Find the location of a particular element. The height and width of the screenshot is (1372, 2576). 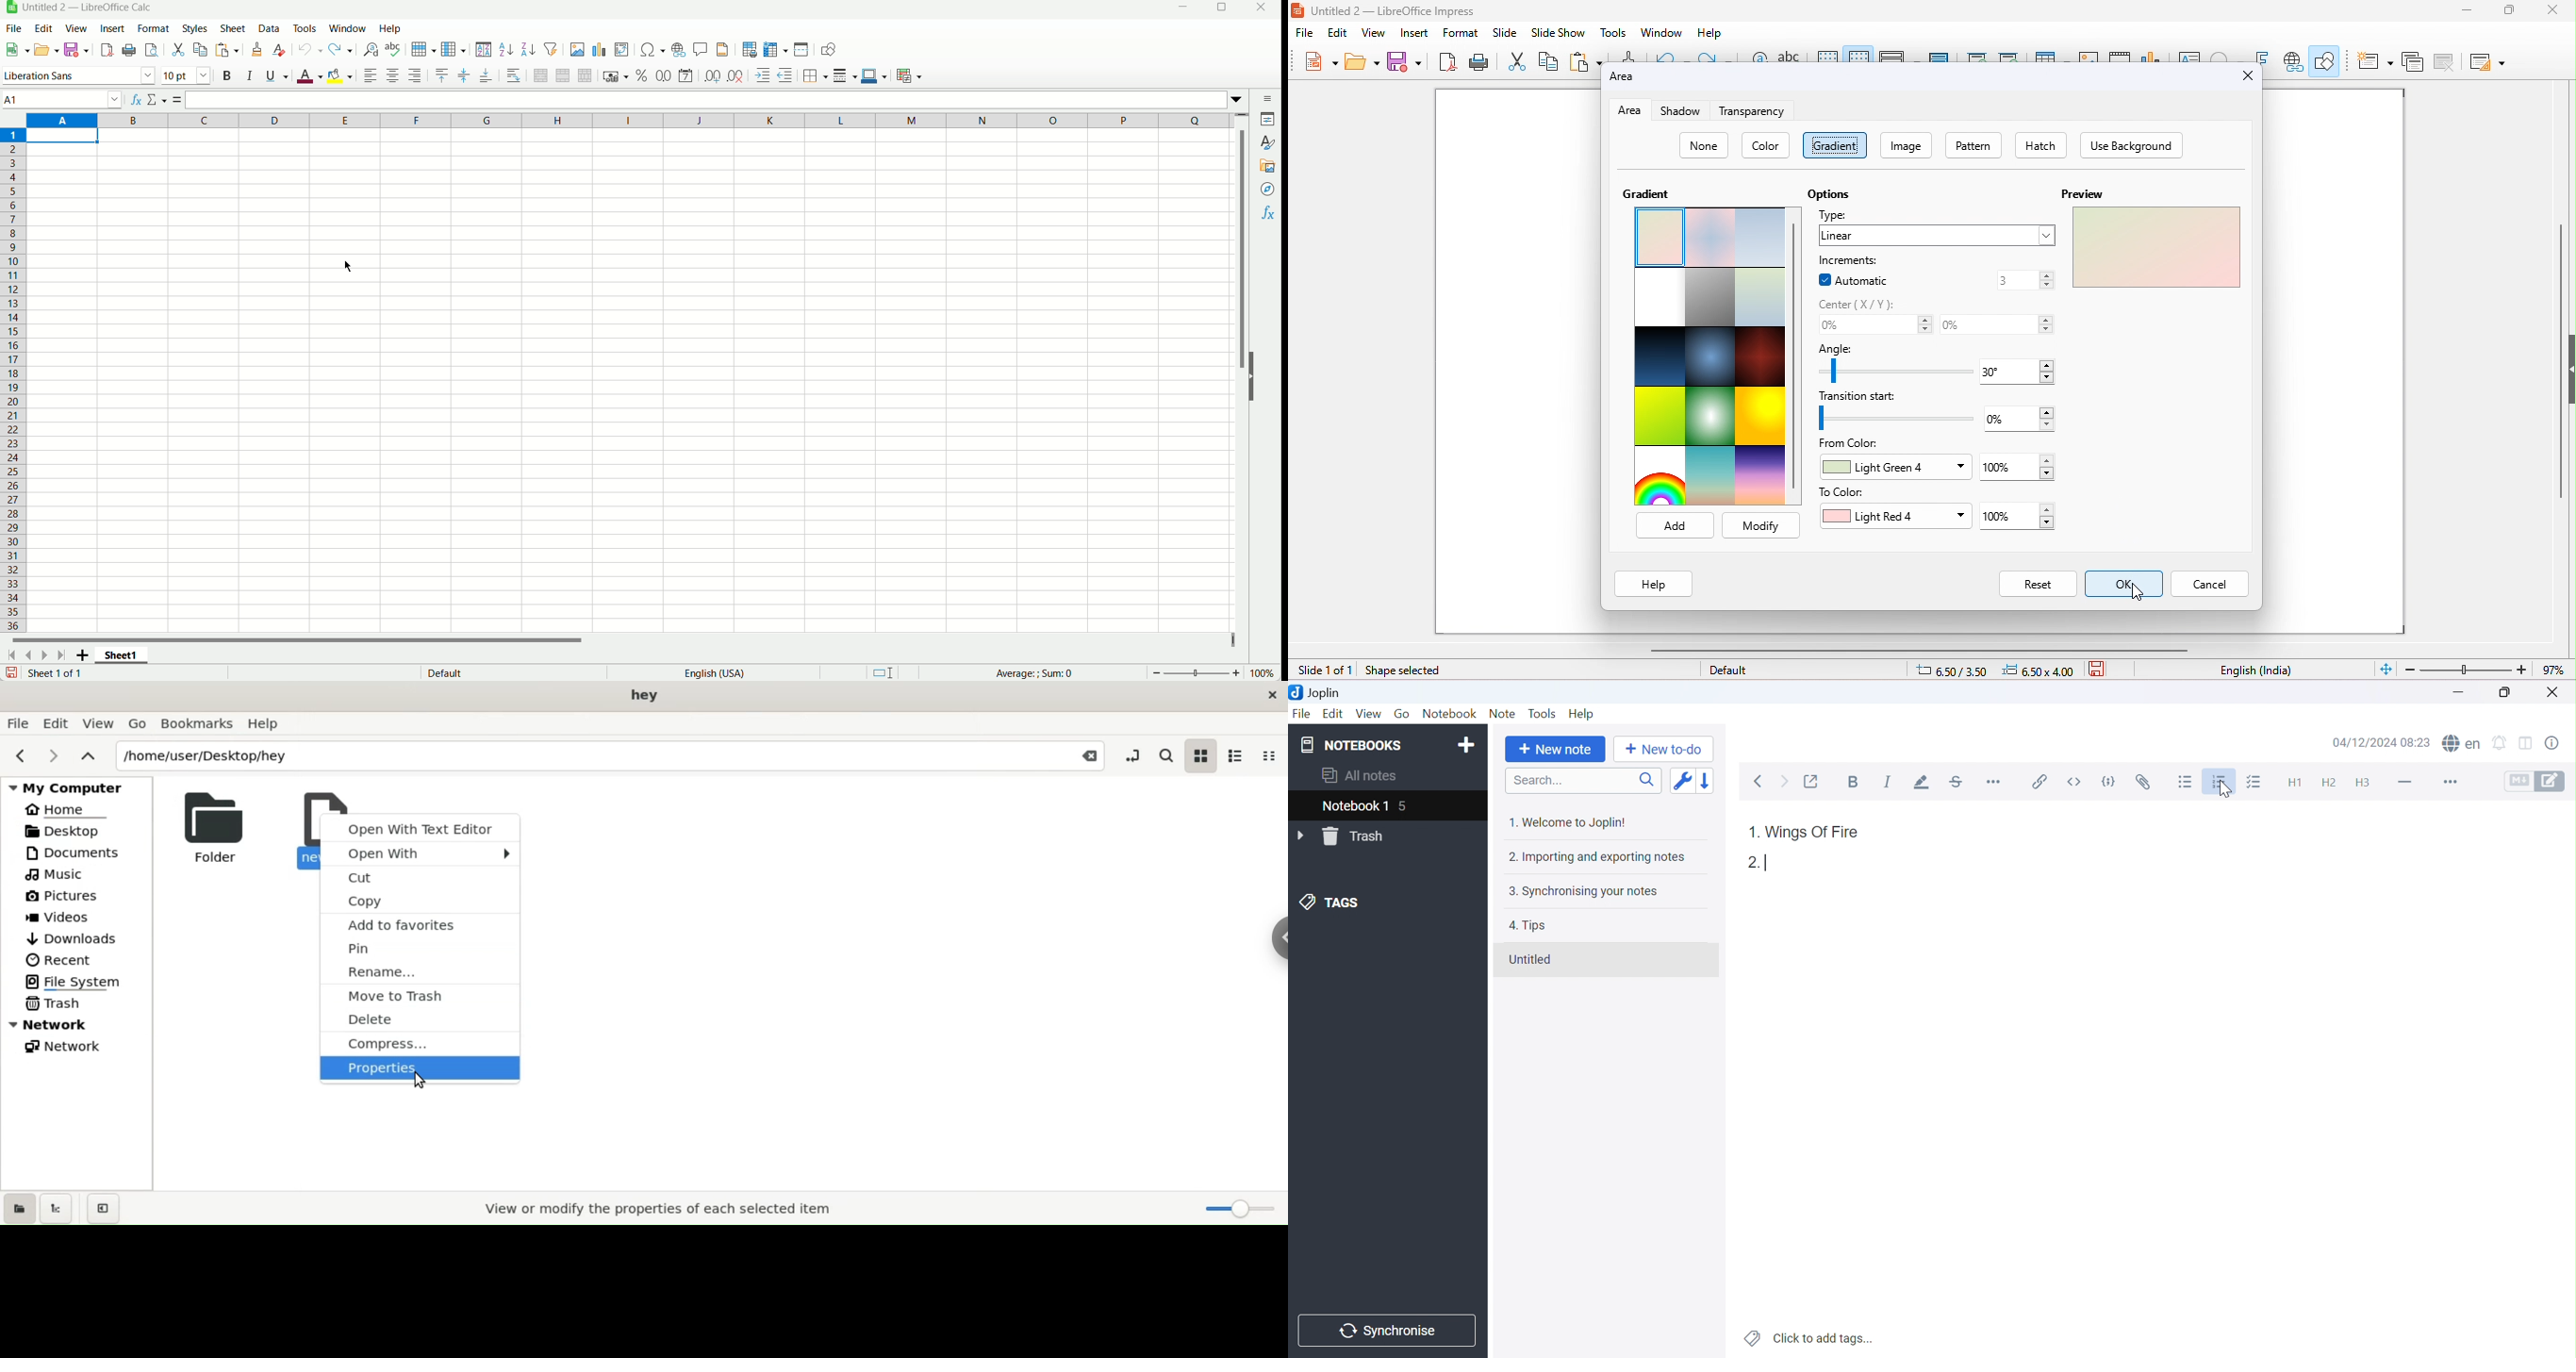

show draw functions is located at coordinates (2326, 59).